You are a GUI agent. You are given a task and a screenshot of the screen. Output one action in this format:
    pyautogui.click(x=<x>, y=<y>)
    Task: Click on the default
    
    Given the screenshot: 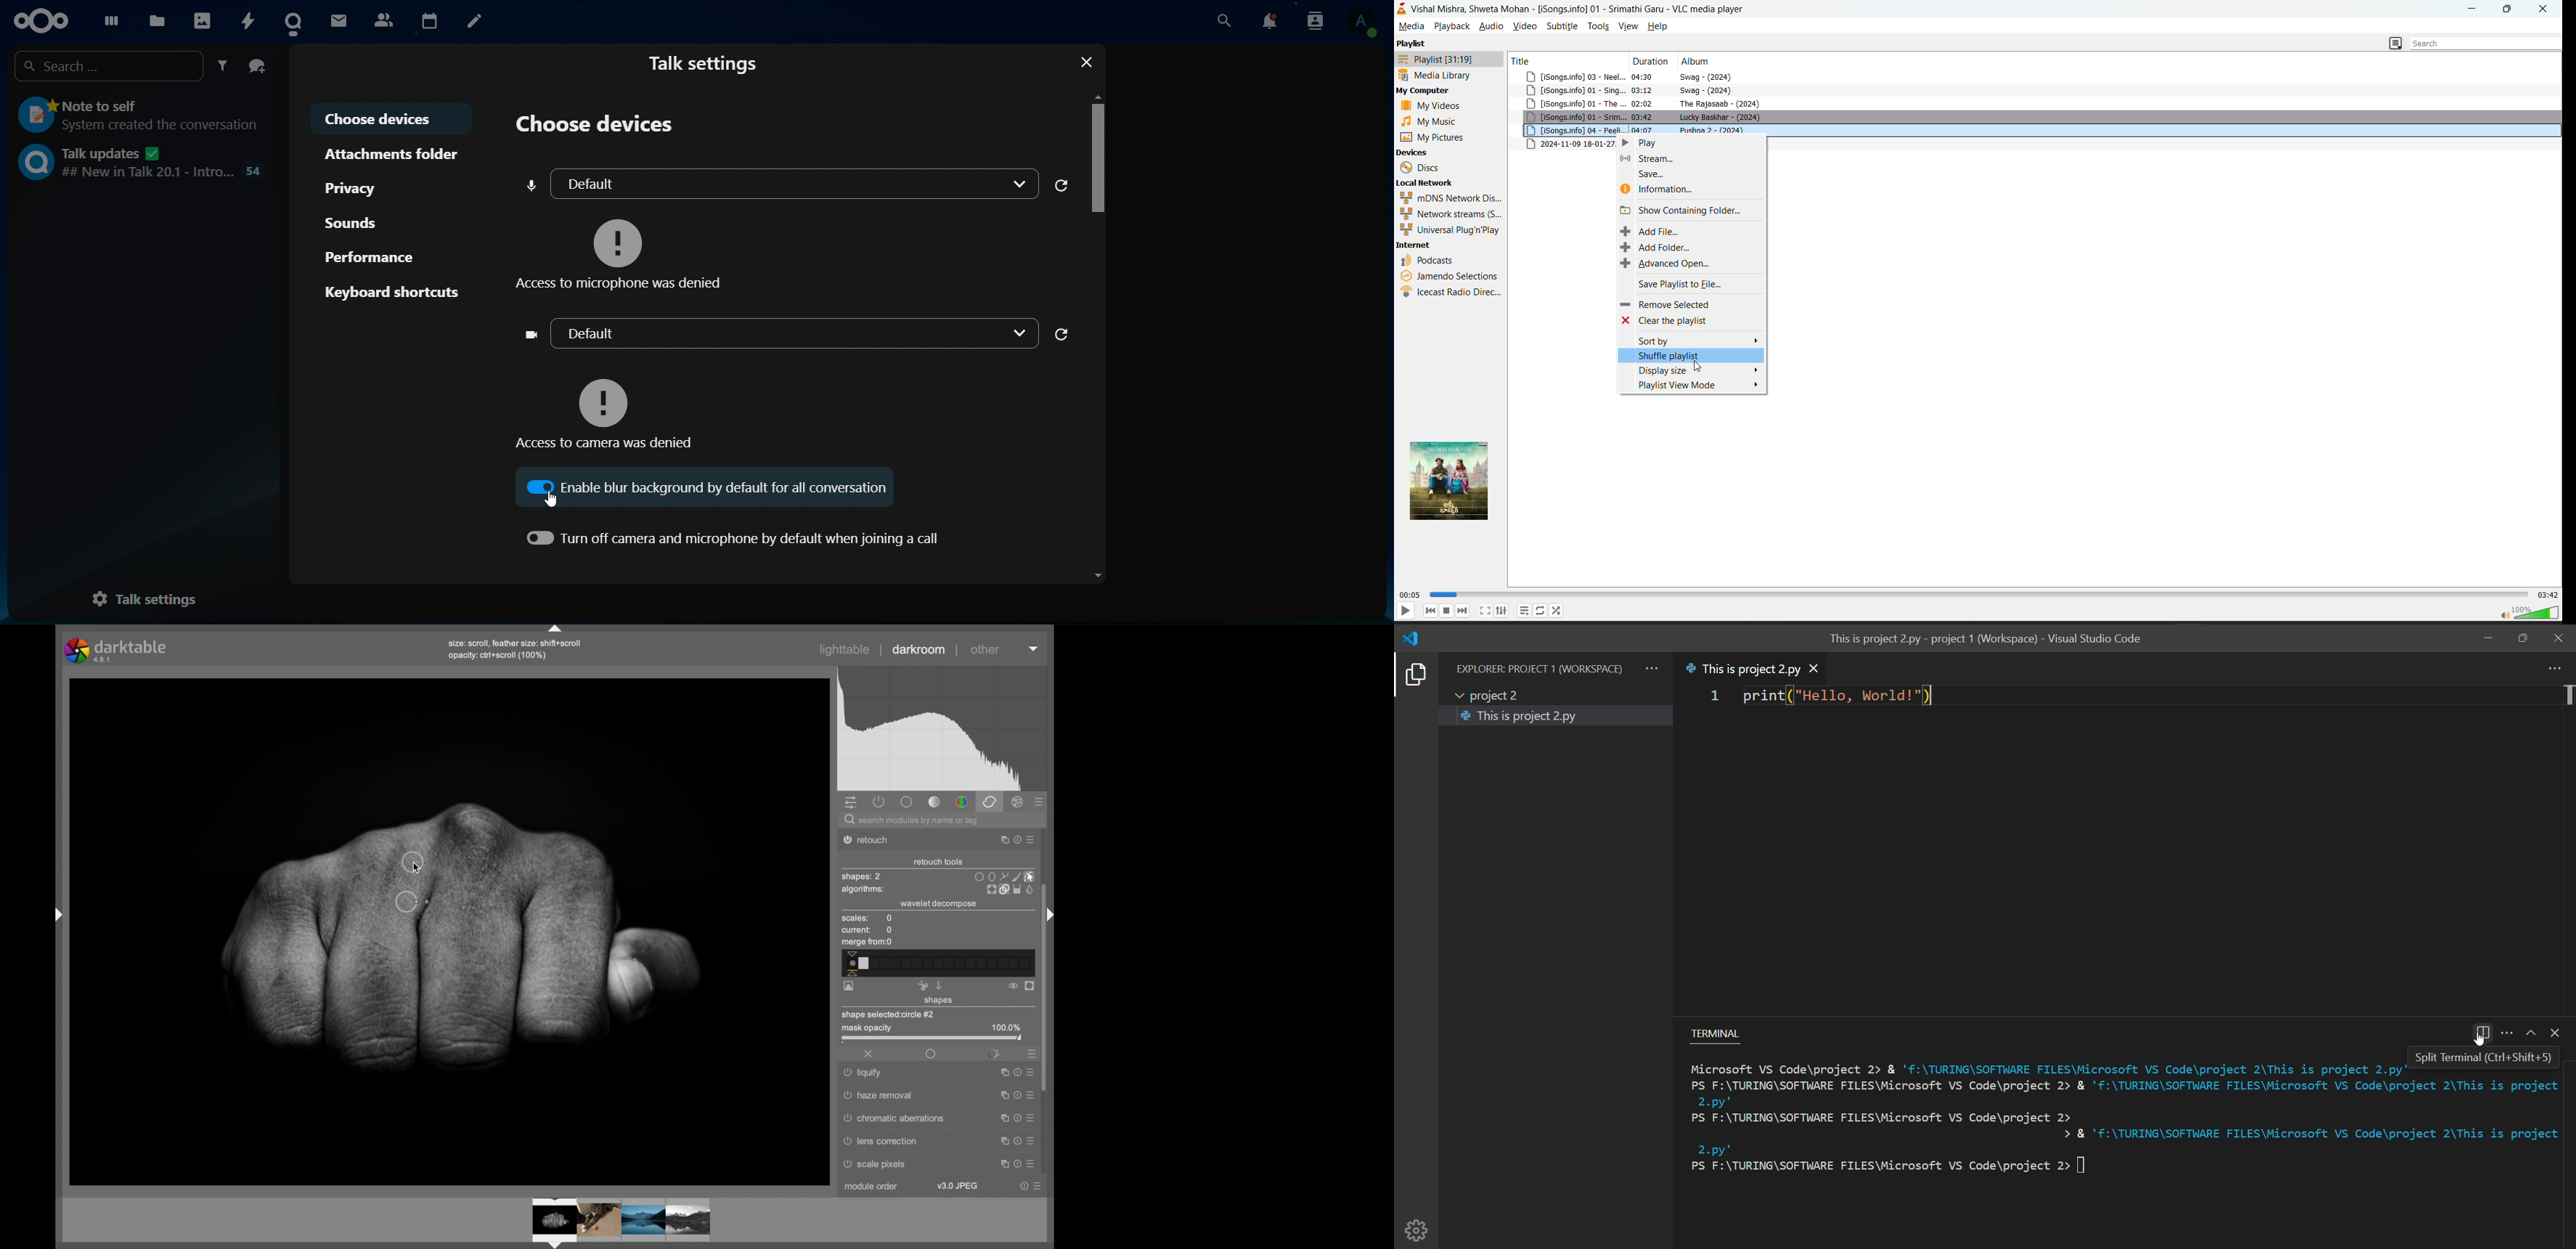 What is the action you would take?
    pyautogui.click(x=777, y=182)
    